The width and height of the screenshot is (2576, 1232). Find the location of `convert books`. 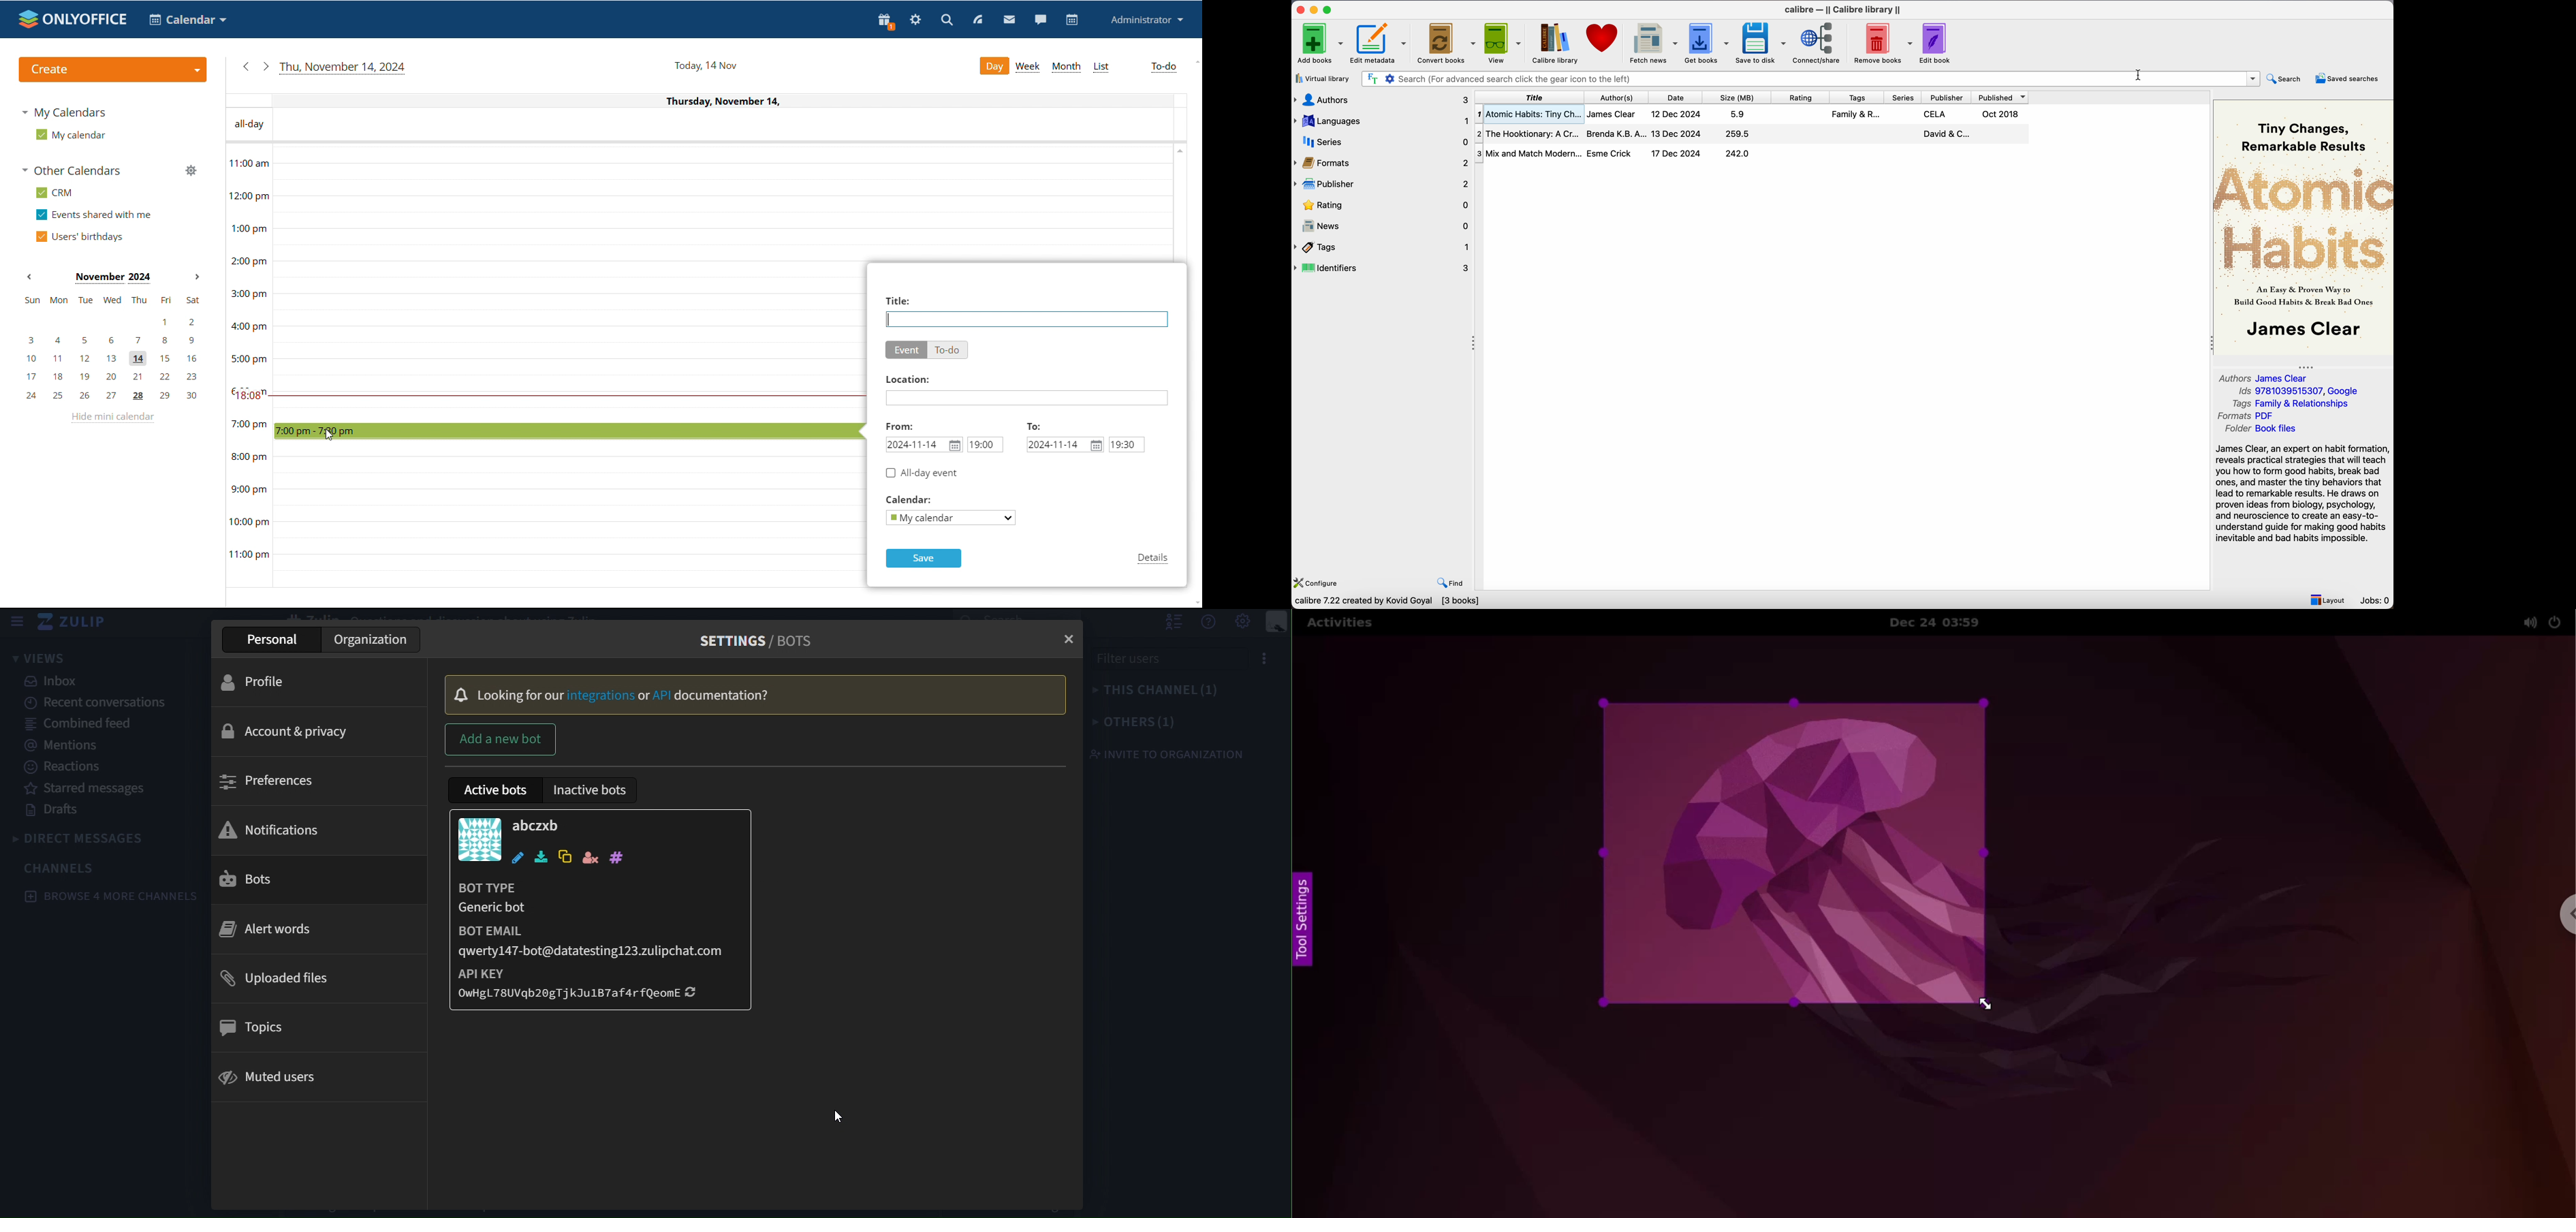

convert books is located at coordinates (1446, 42).